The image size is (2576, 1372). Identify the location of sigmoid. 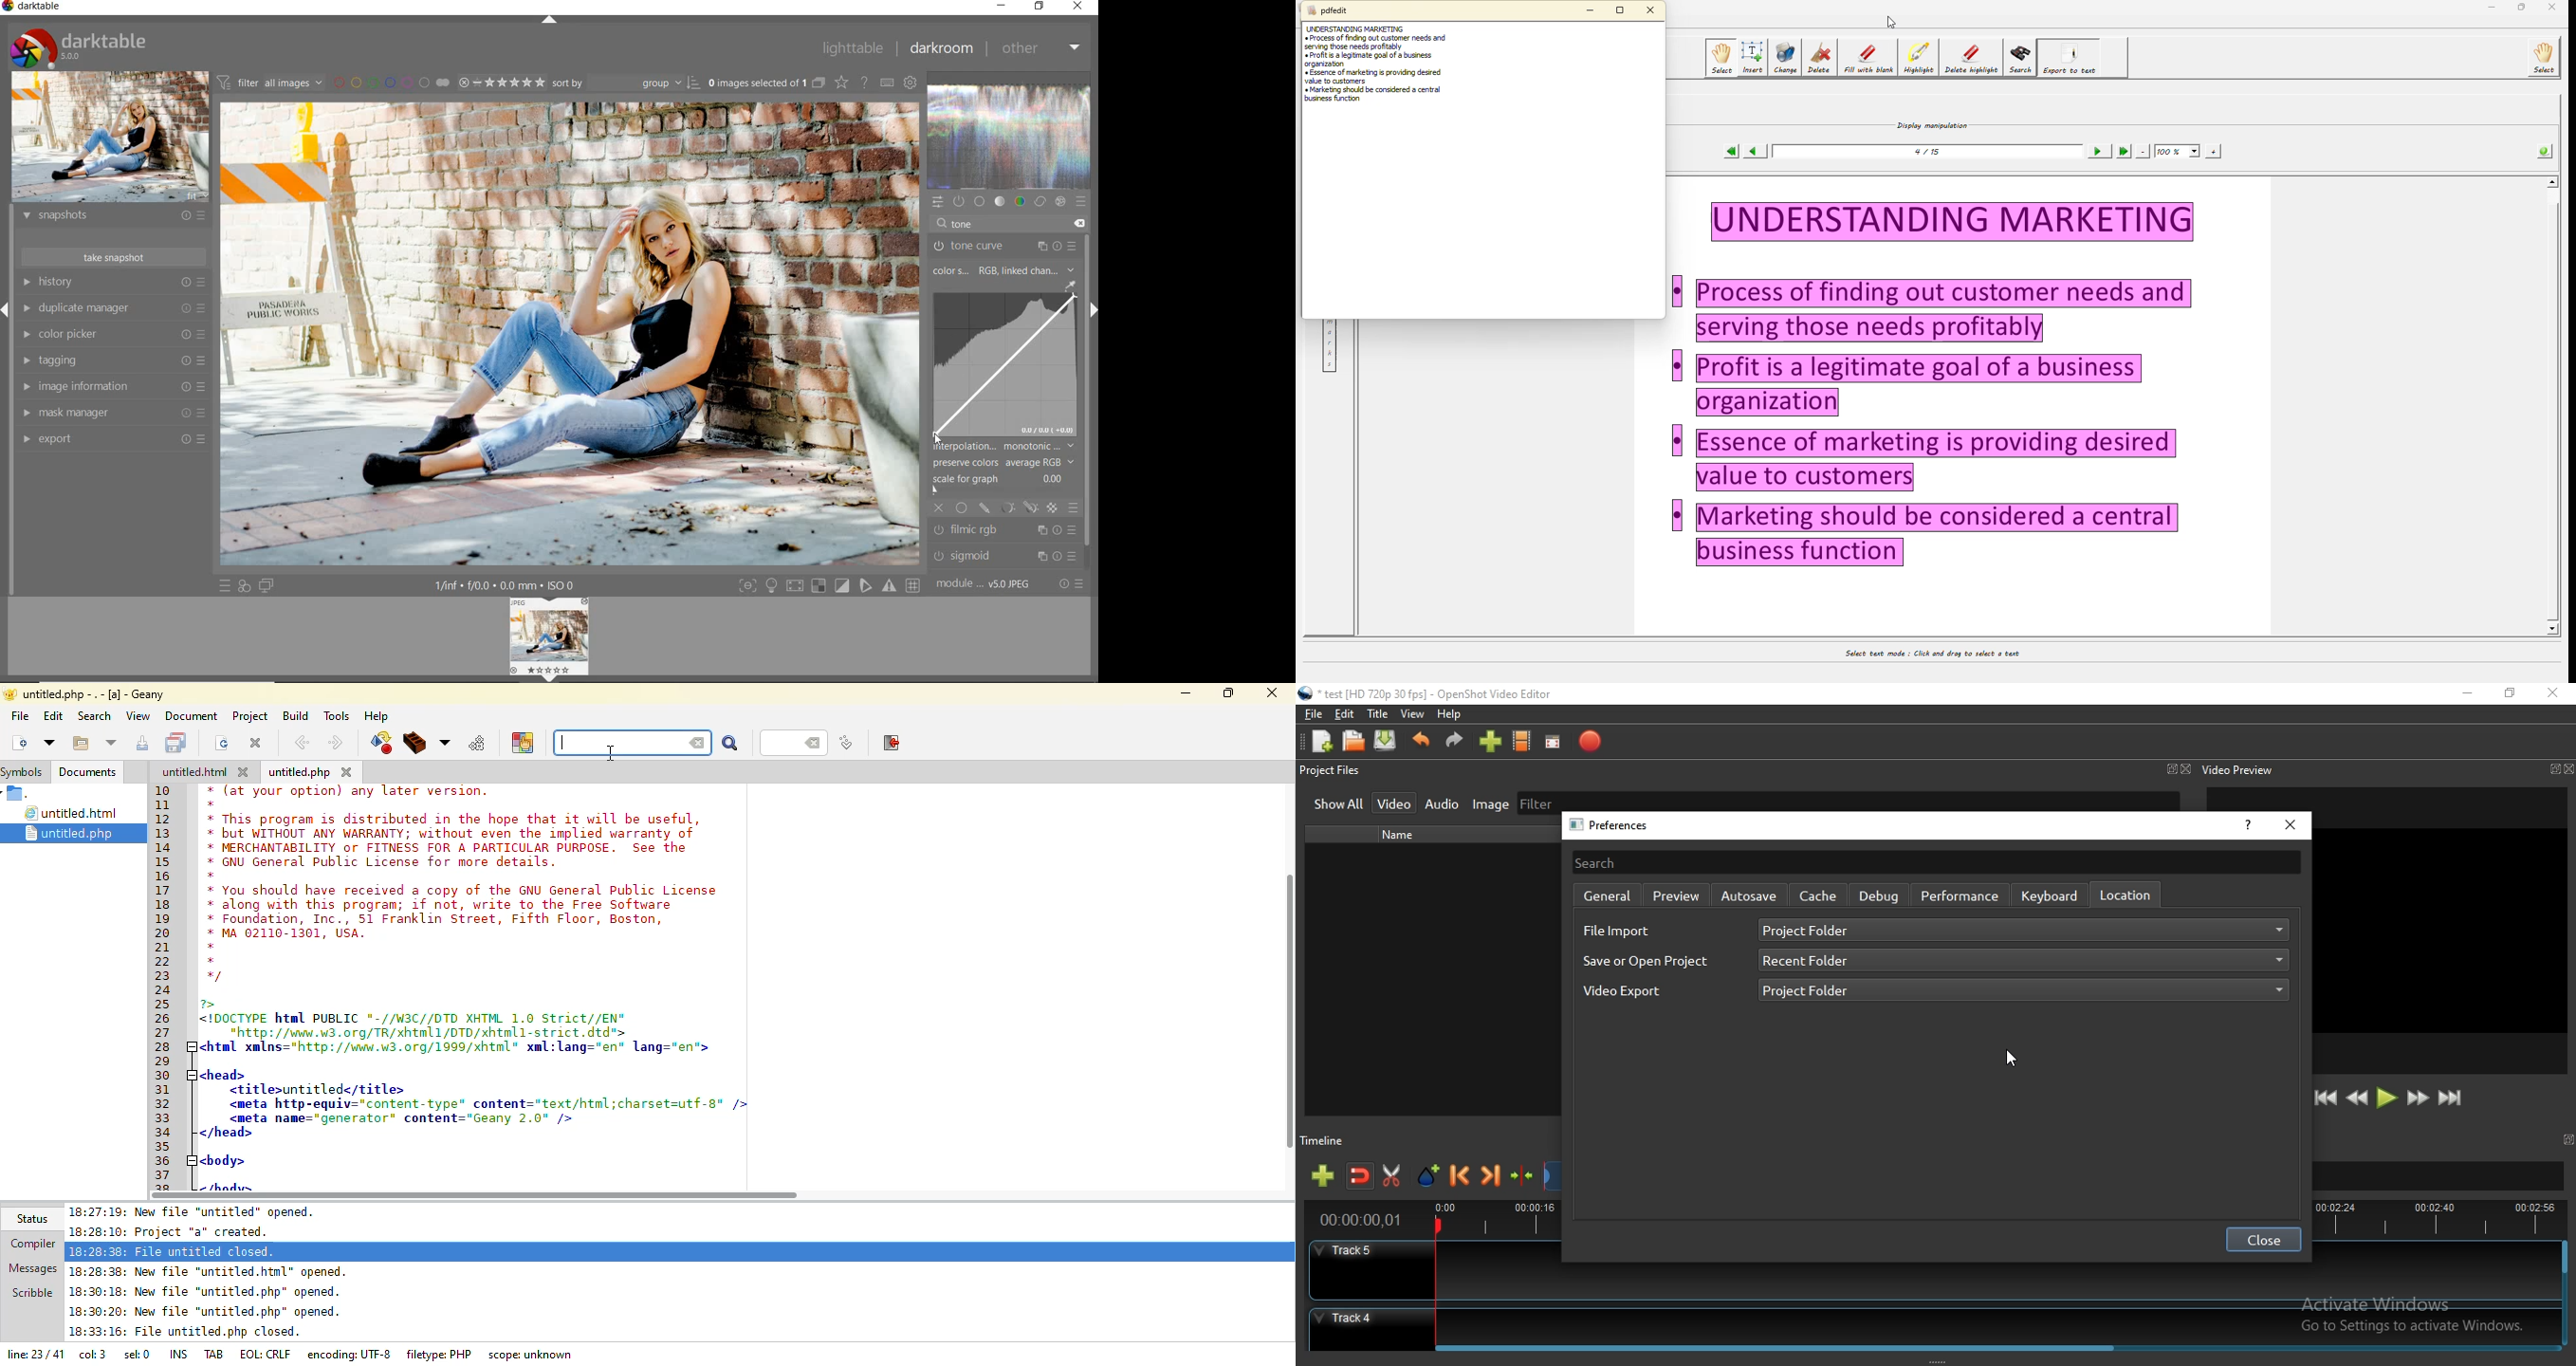
(1003, 555).